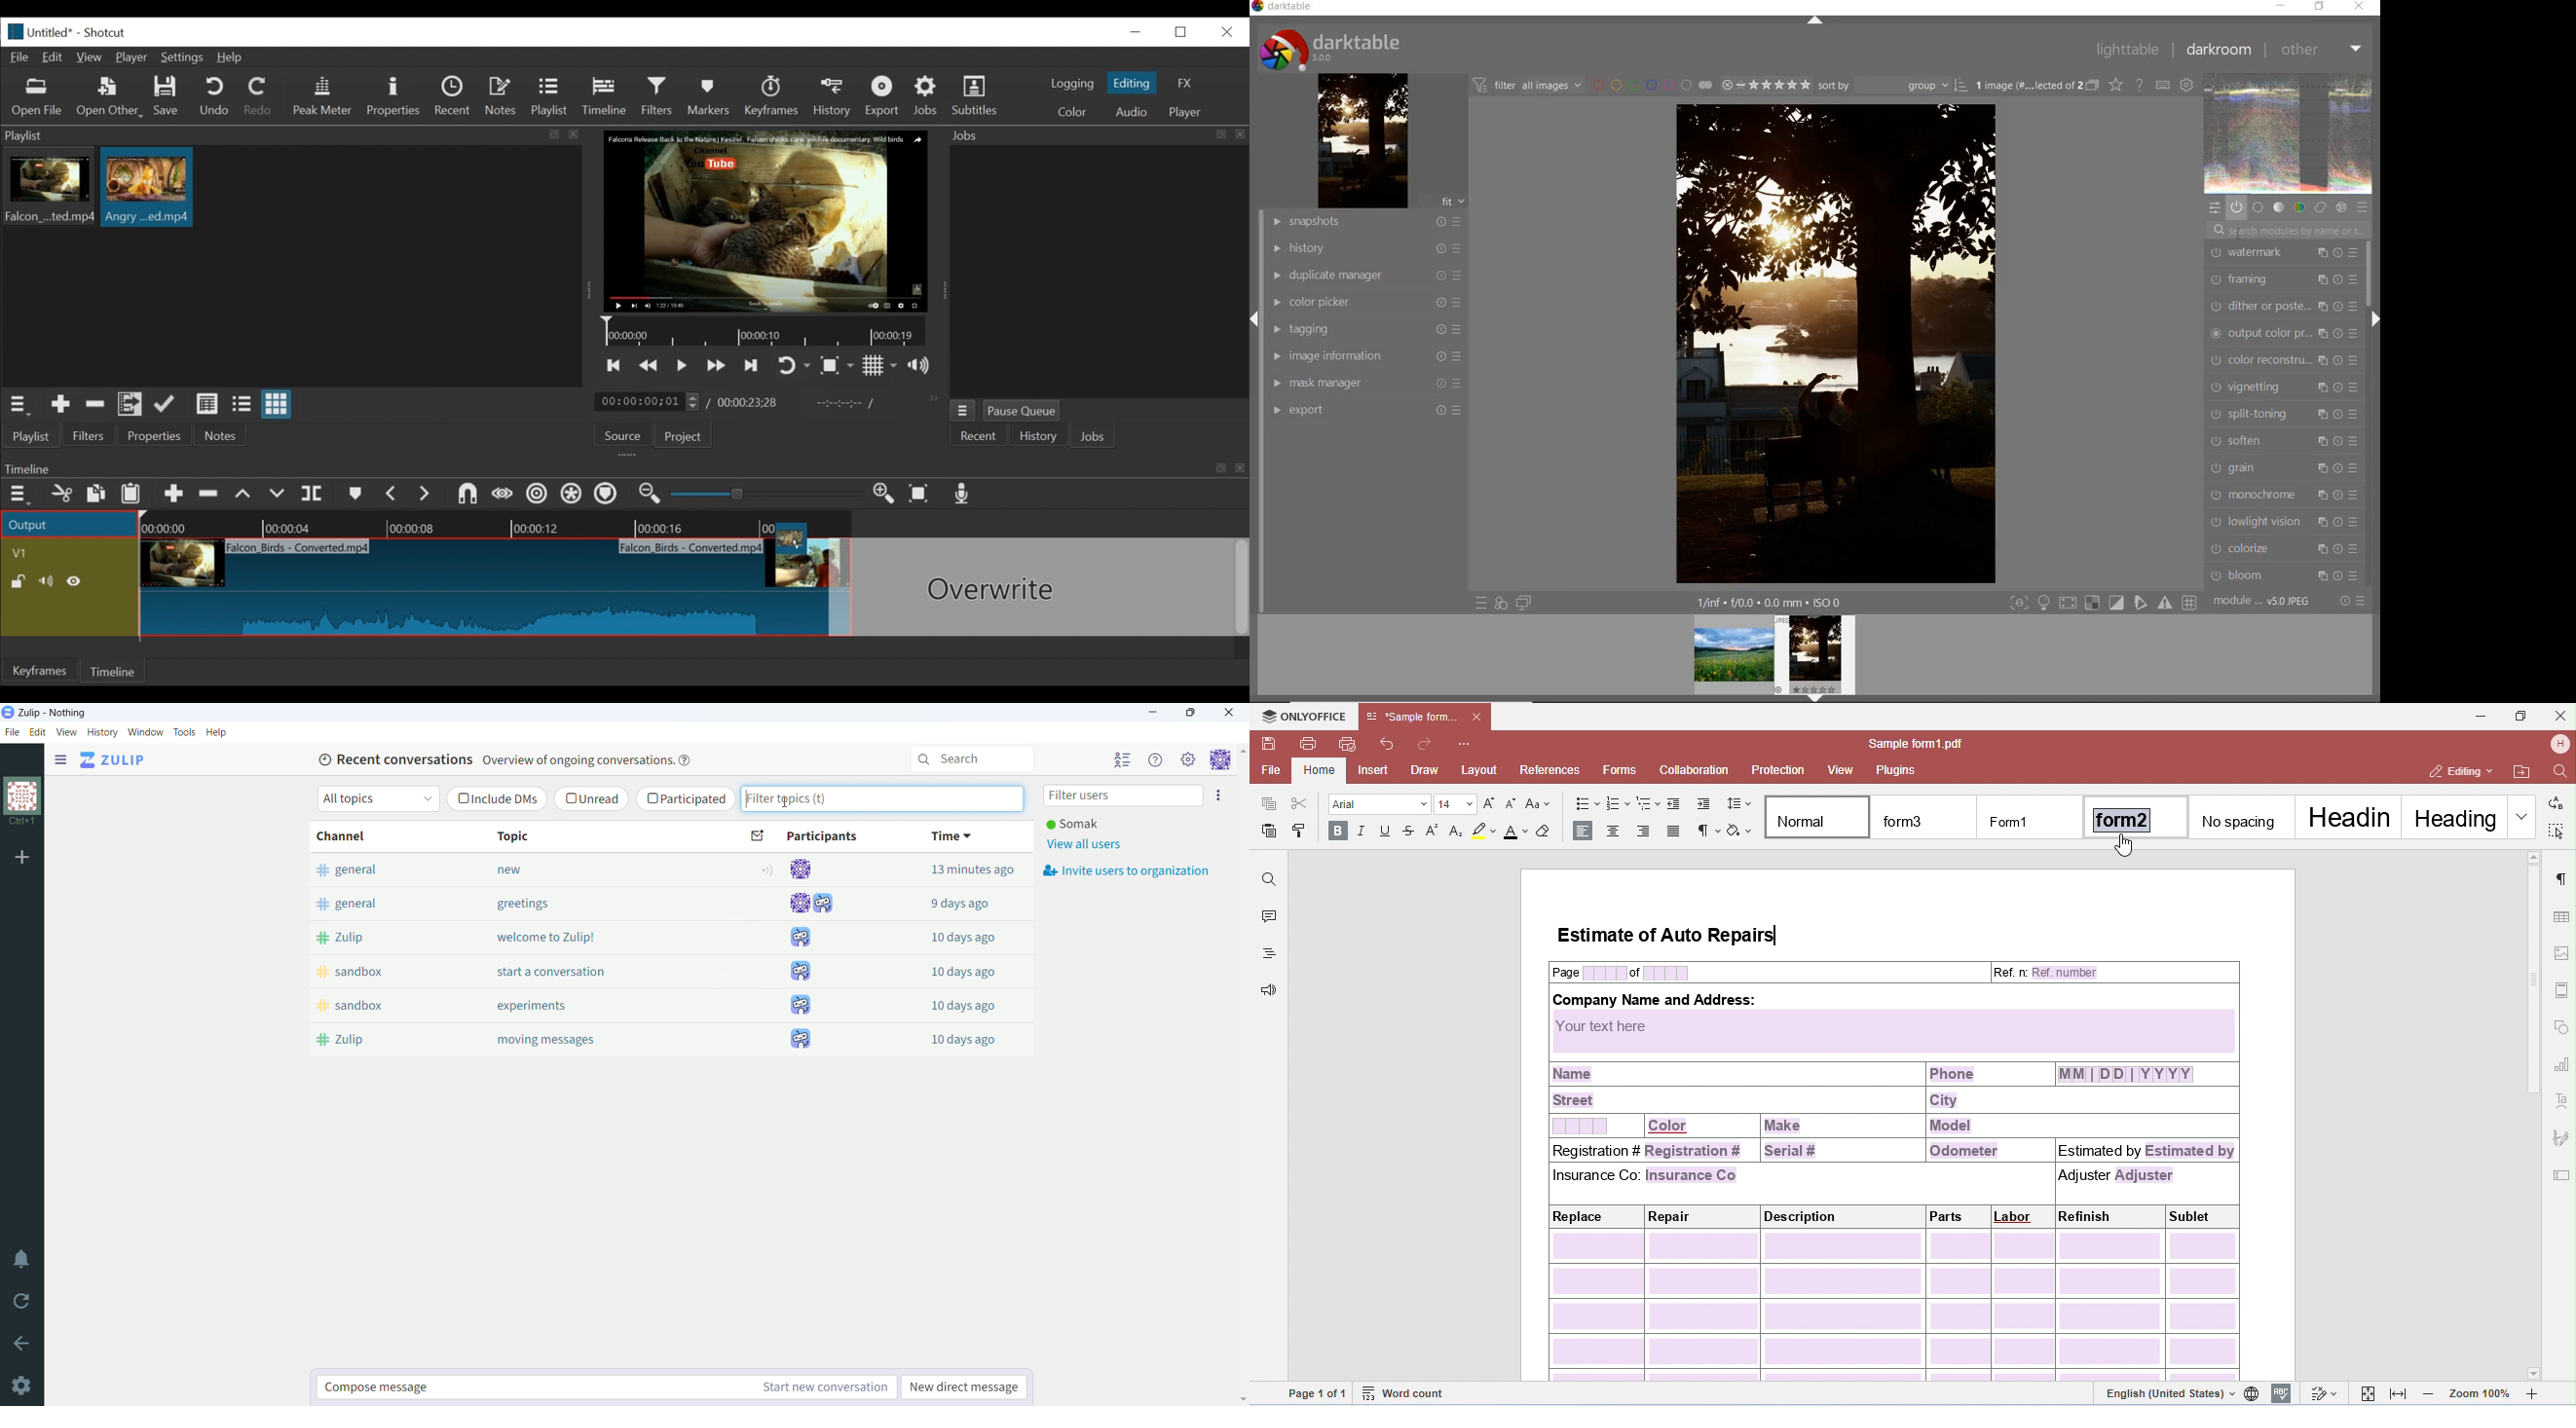 The height and width of the screenshot is (1428, 2576). I want to click on moving messages, so click(599, 1040).